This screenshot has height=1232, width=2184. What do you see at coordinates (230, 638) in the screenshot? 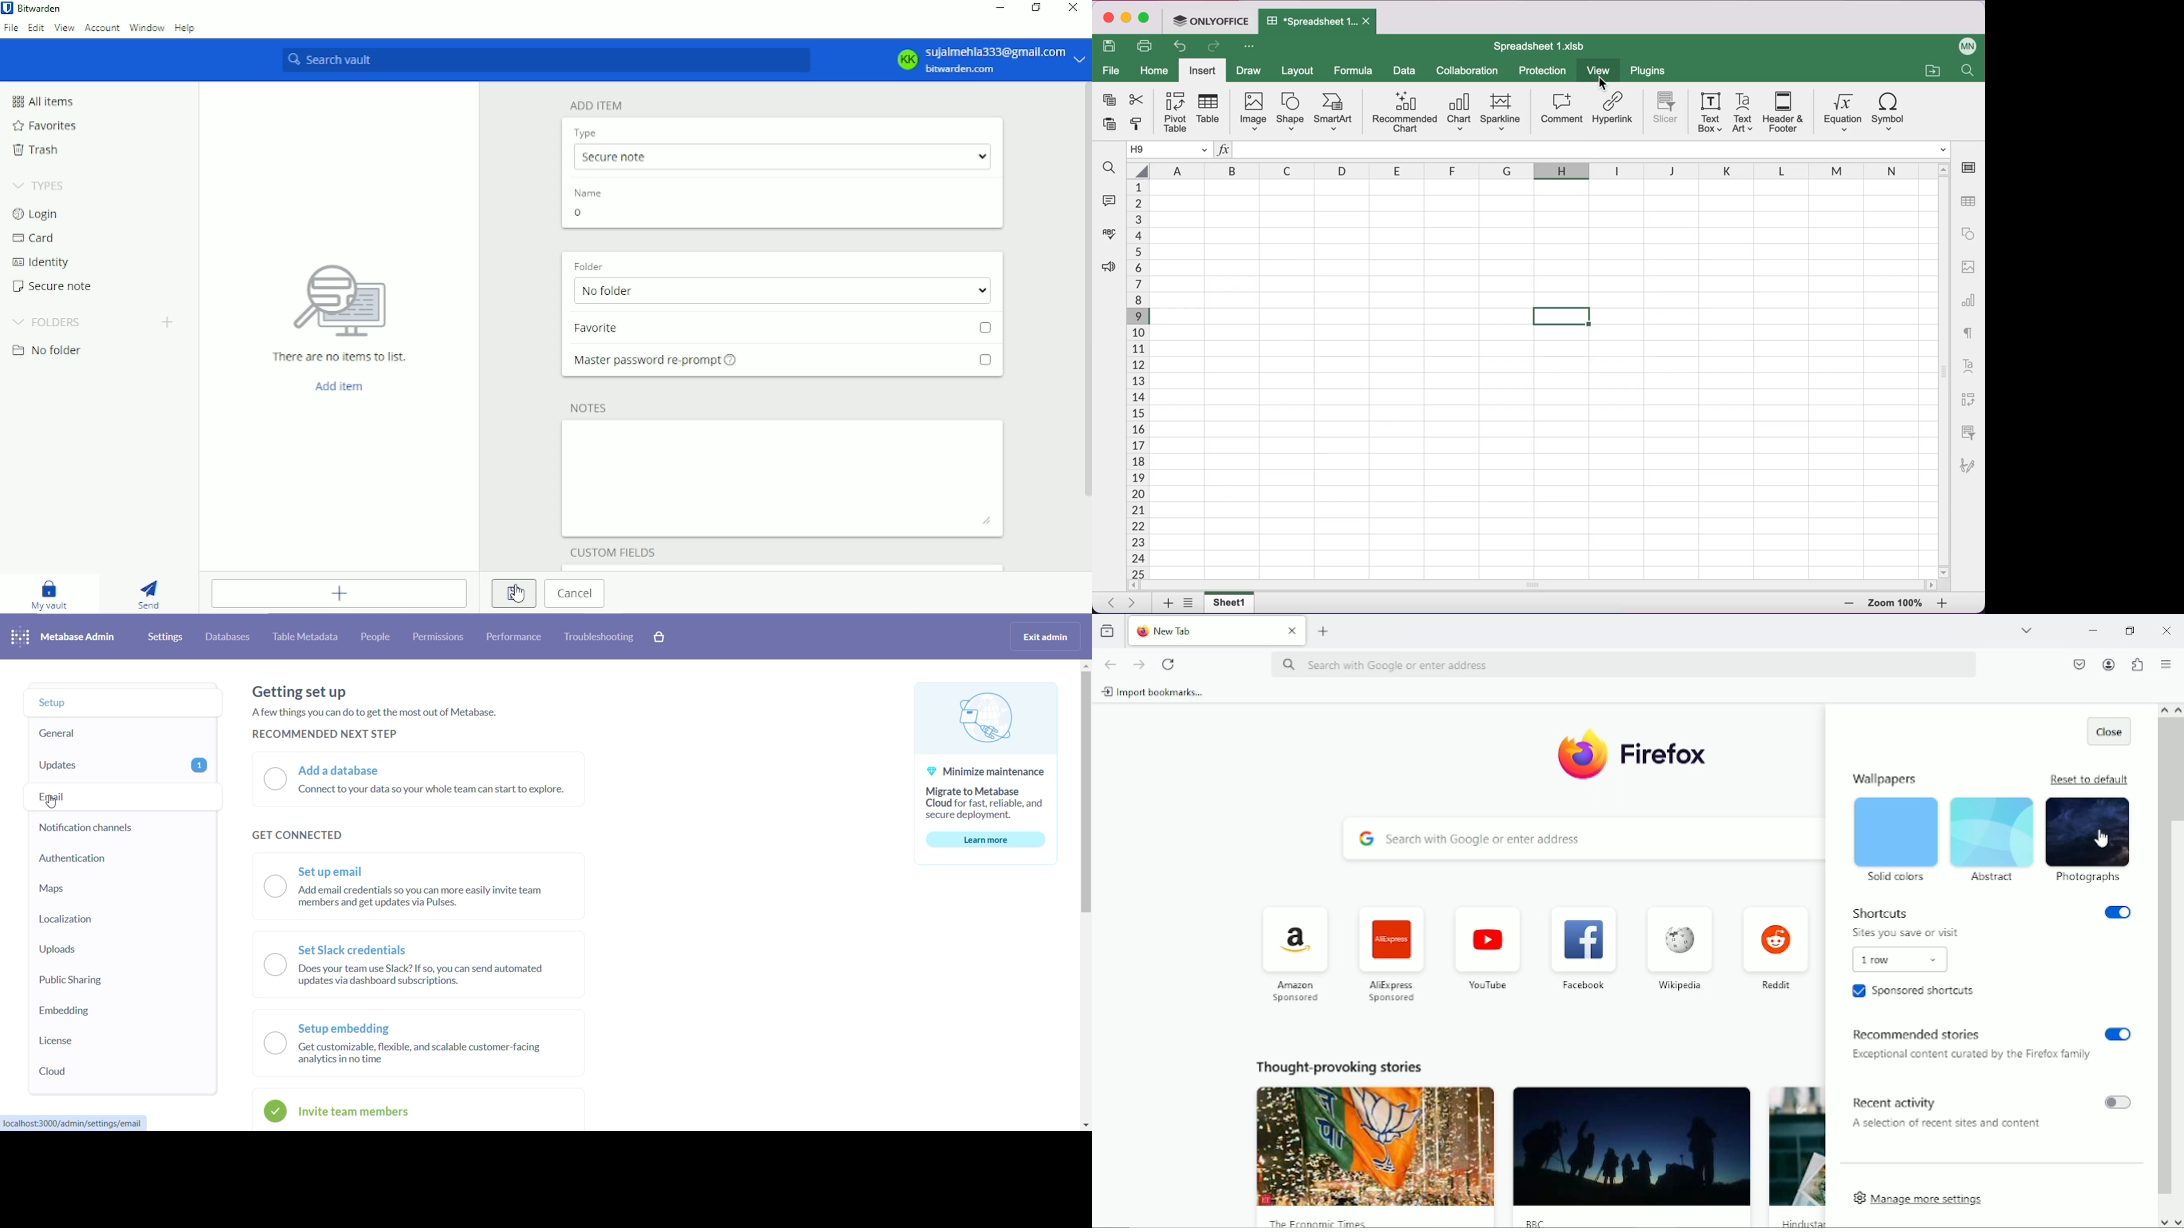
I see `databases` at bounding box center [230, 638].